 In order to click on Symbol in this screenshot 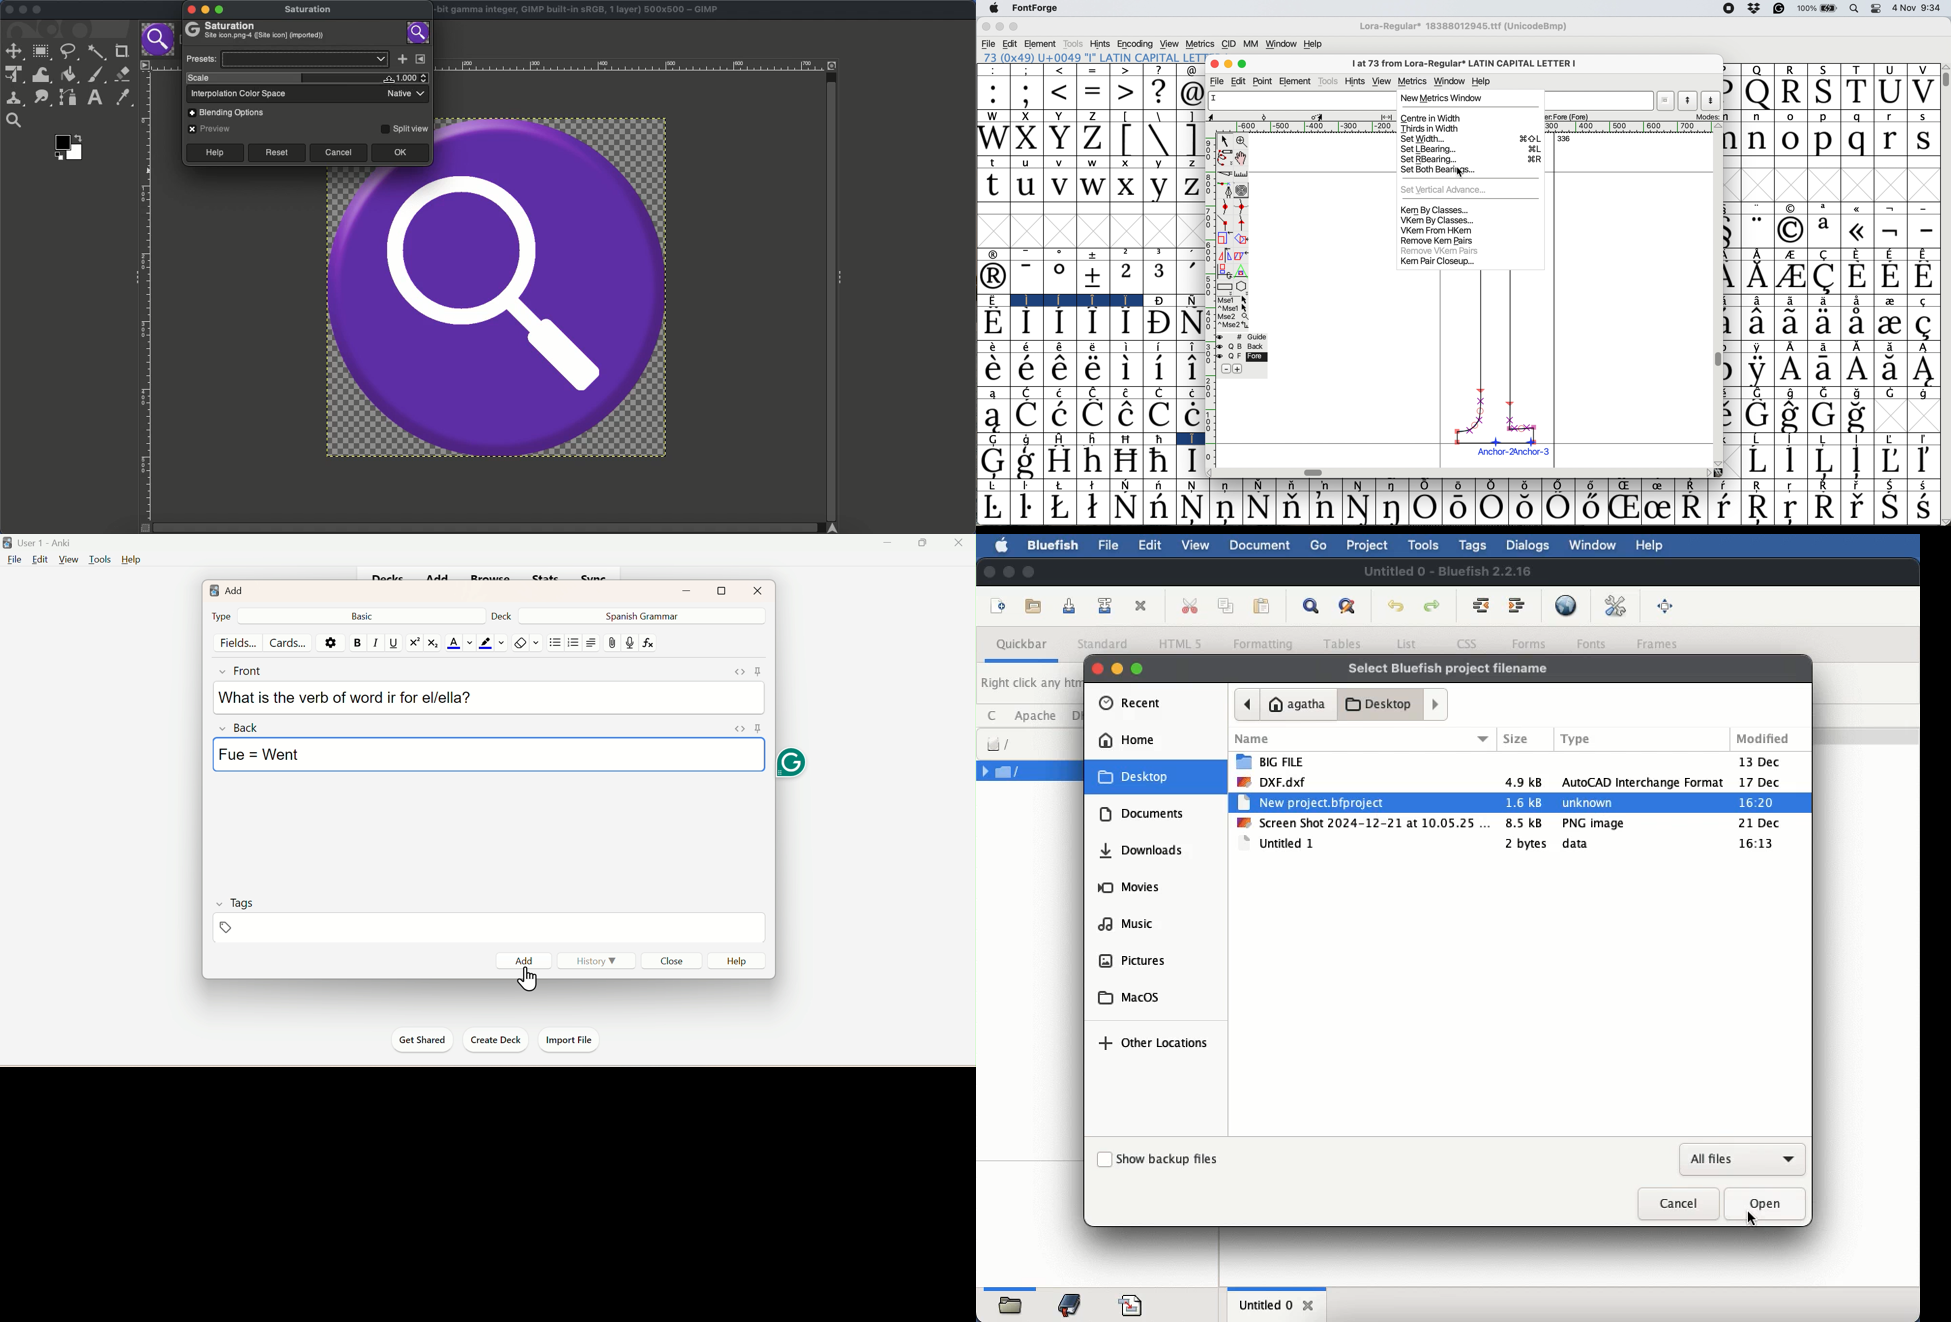, I will do `click(1829, 439)`.